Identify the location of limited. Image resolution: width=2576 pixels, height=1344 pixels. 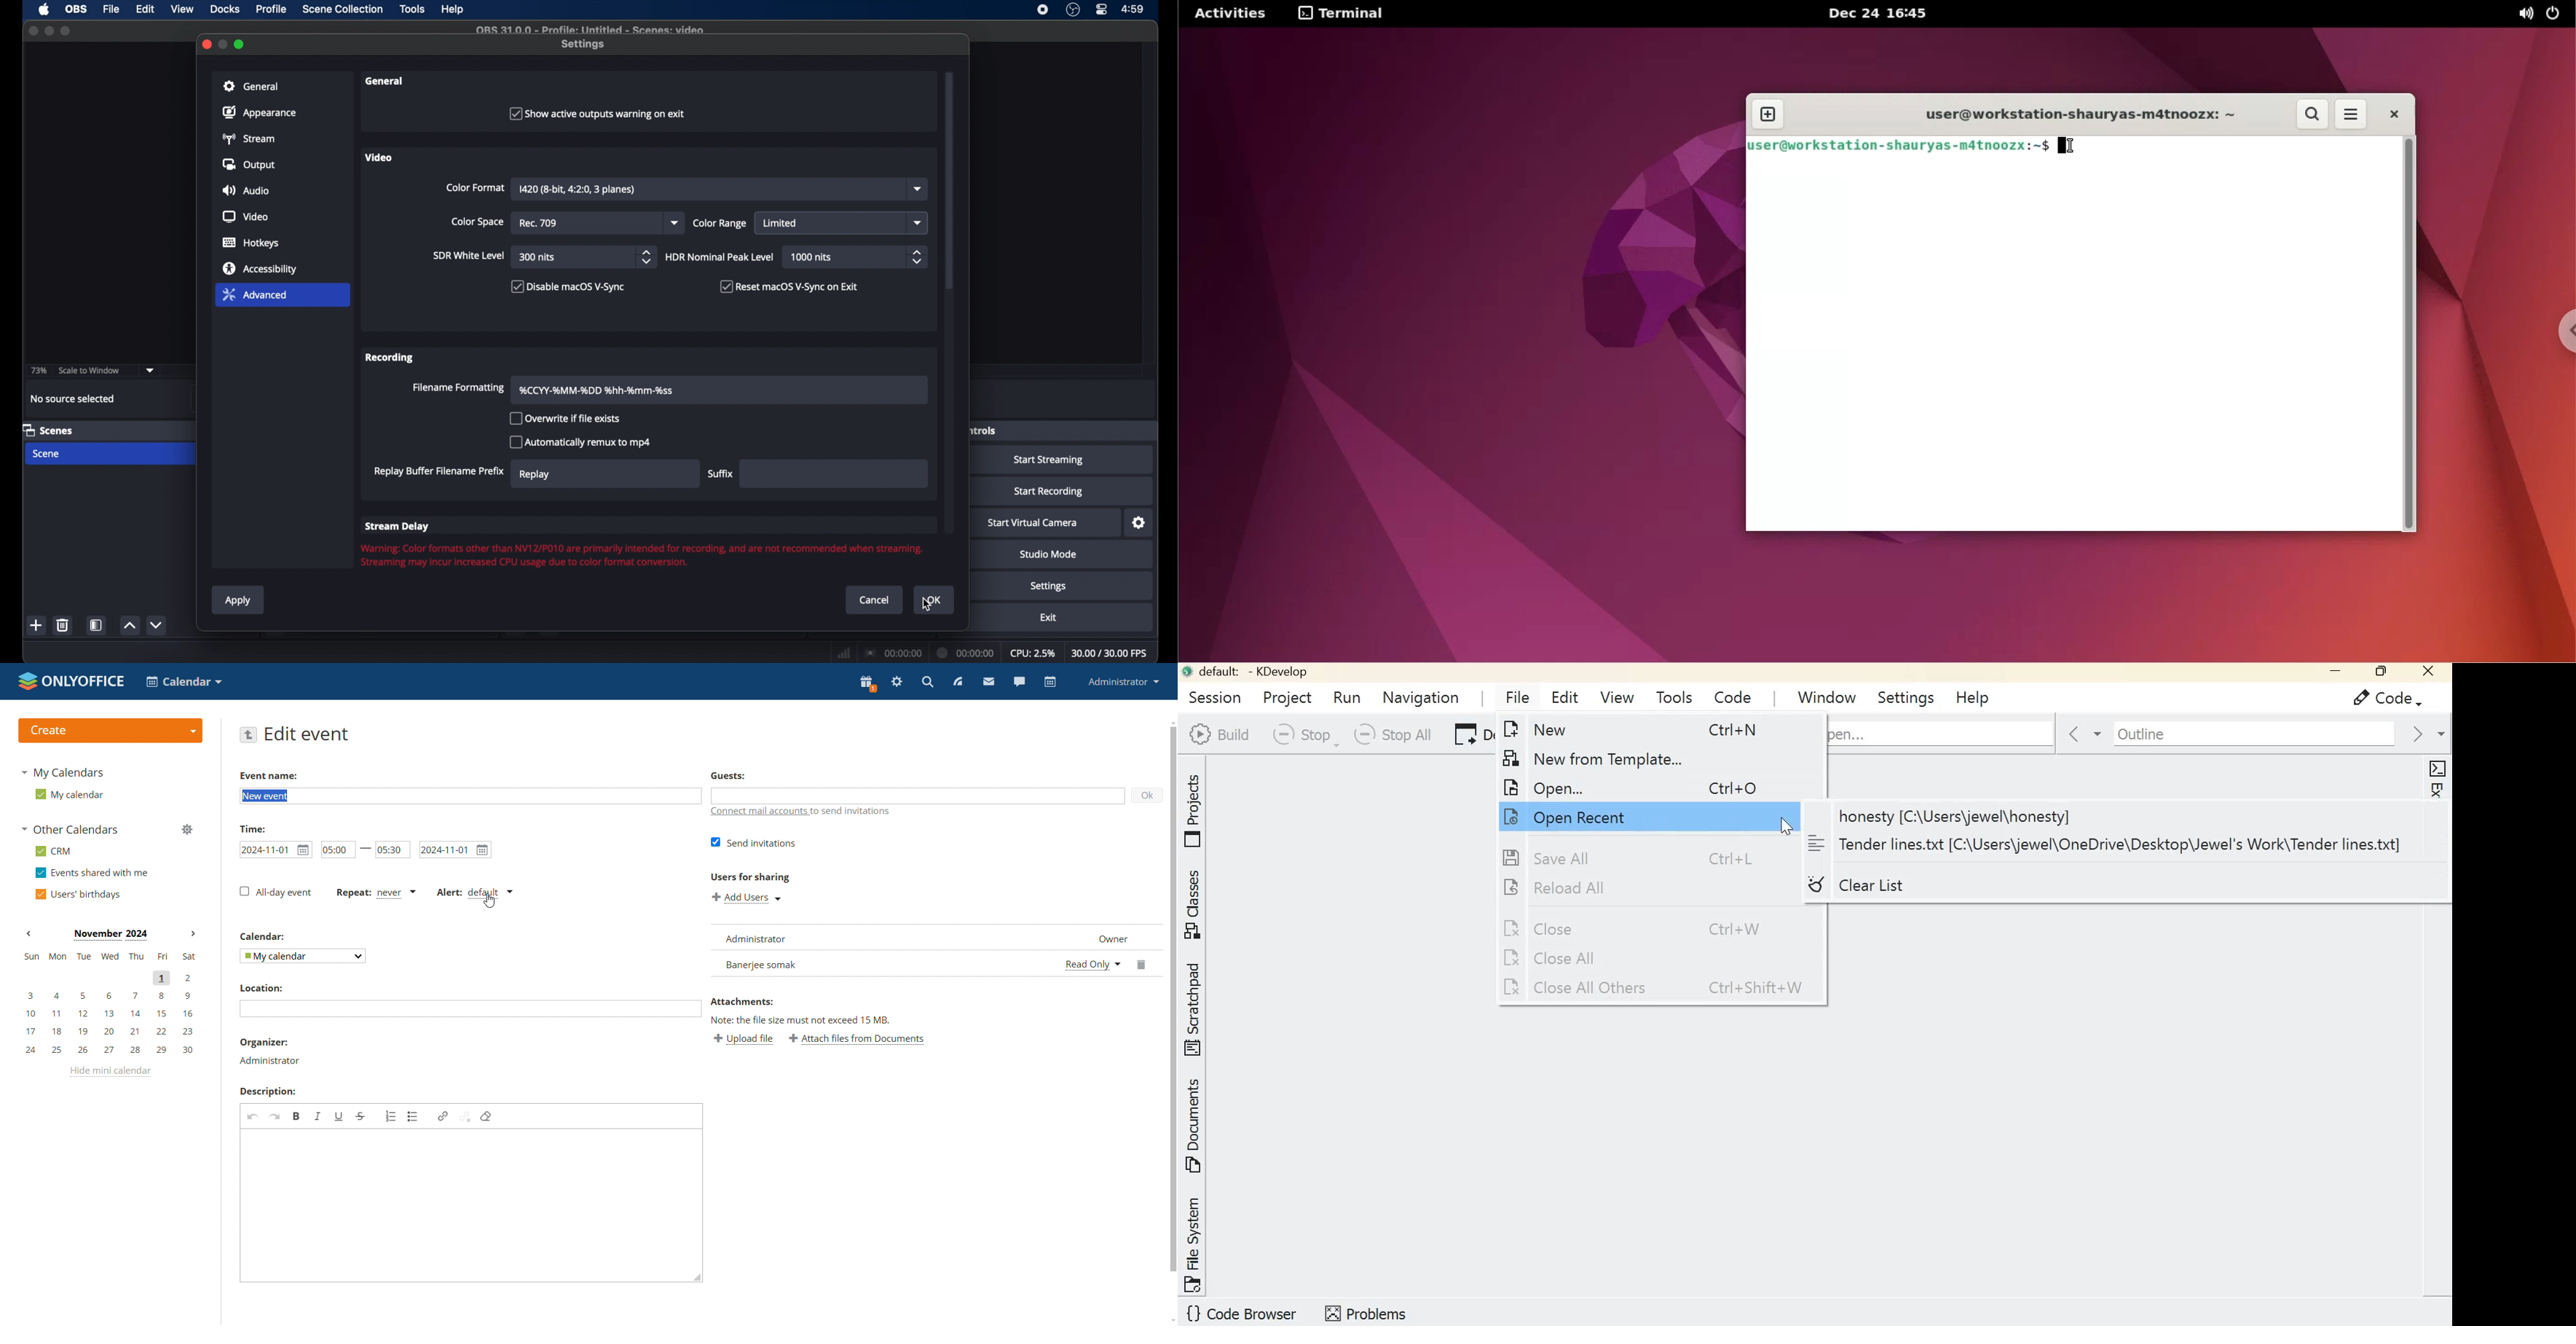
(781, 223).